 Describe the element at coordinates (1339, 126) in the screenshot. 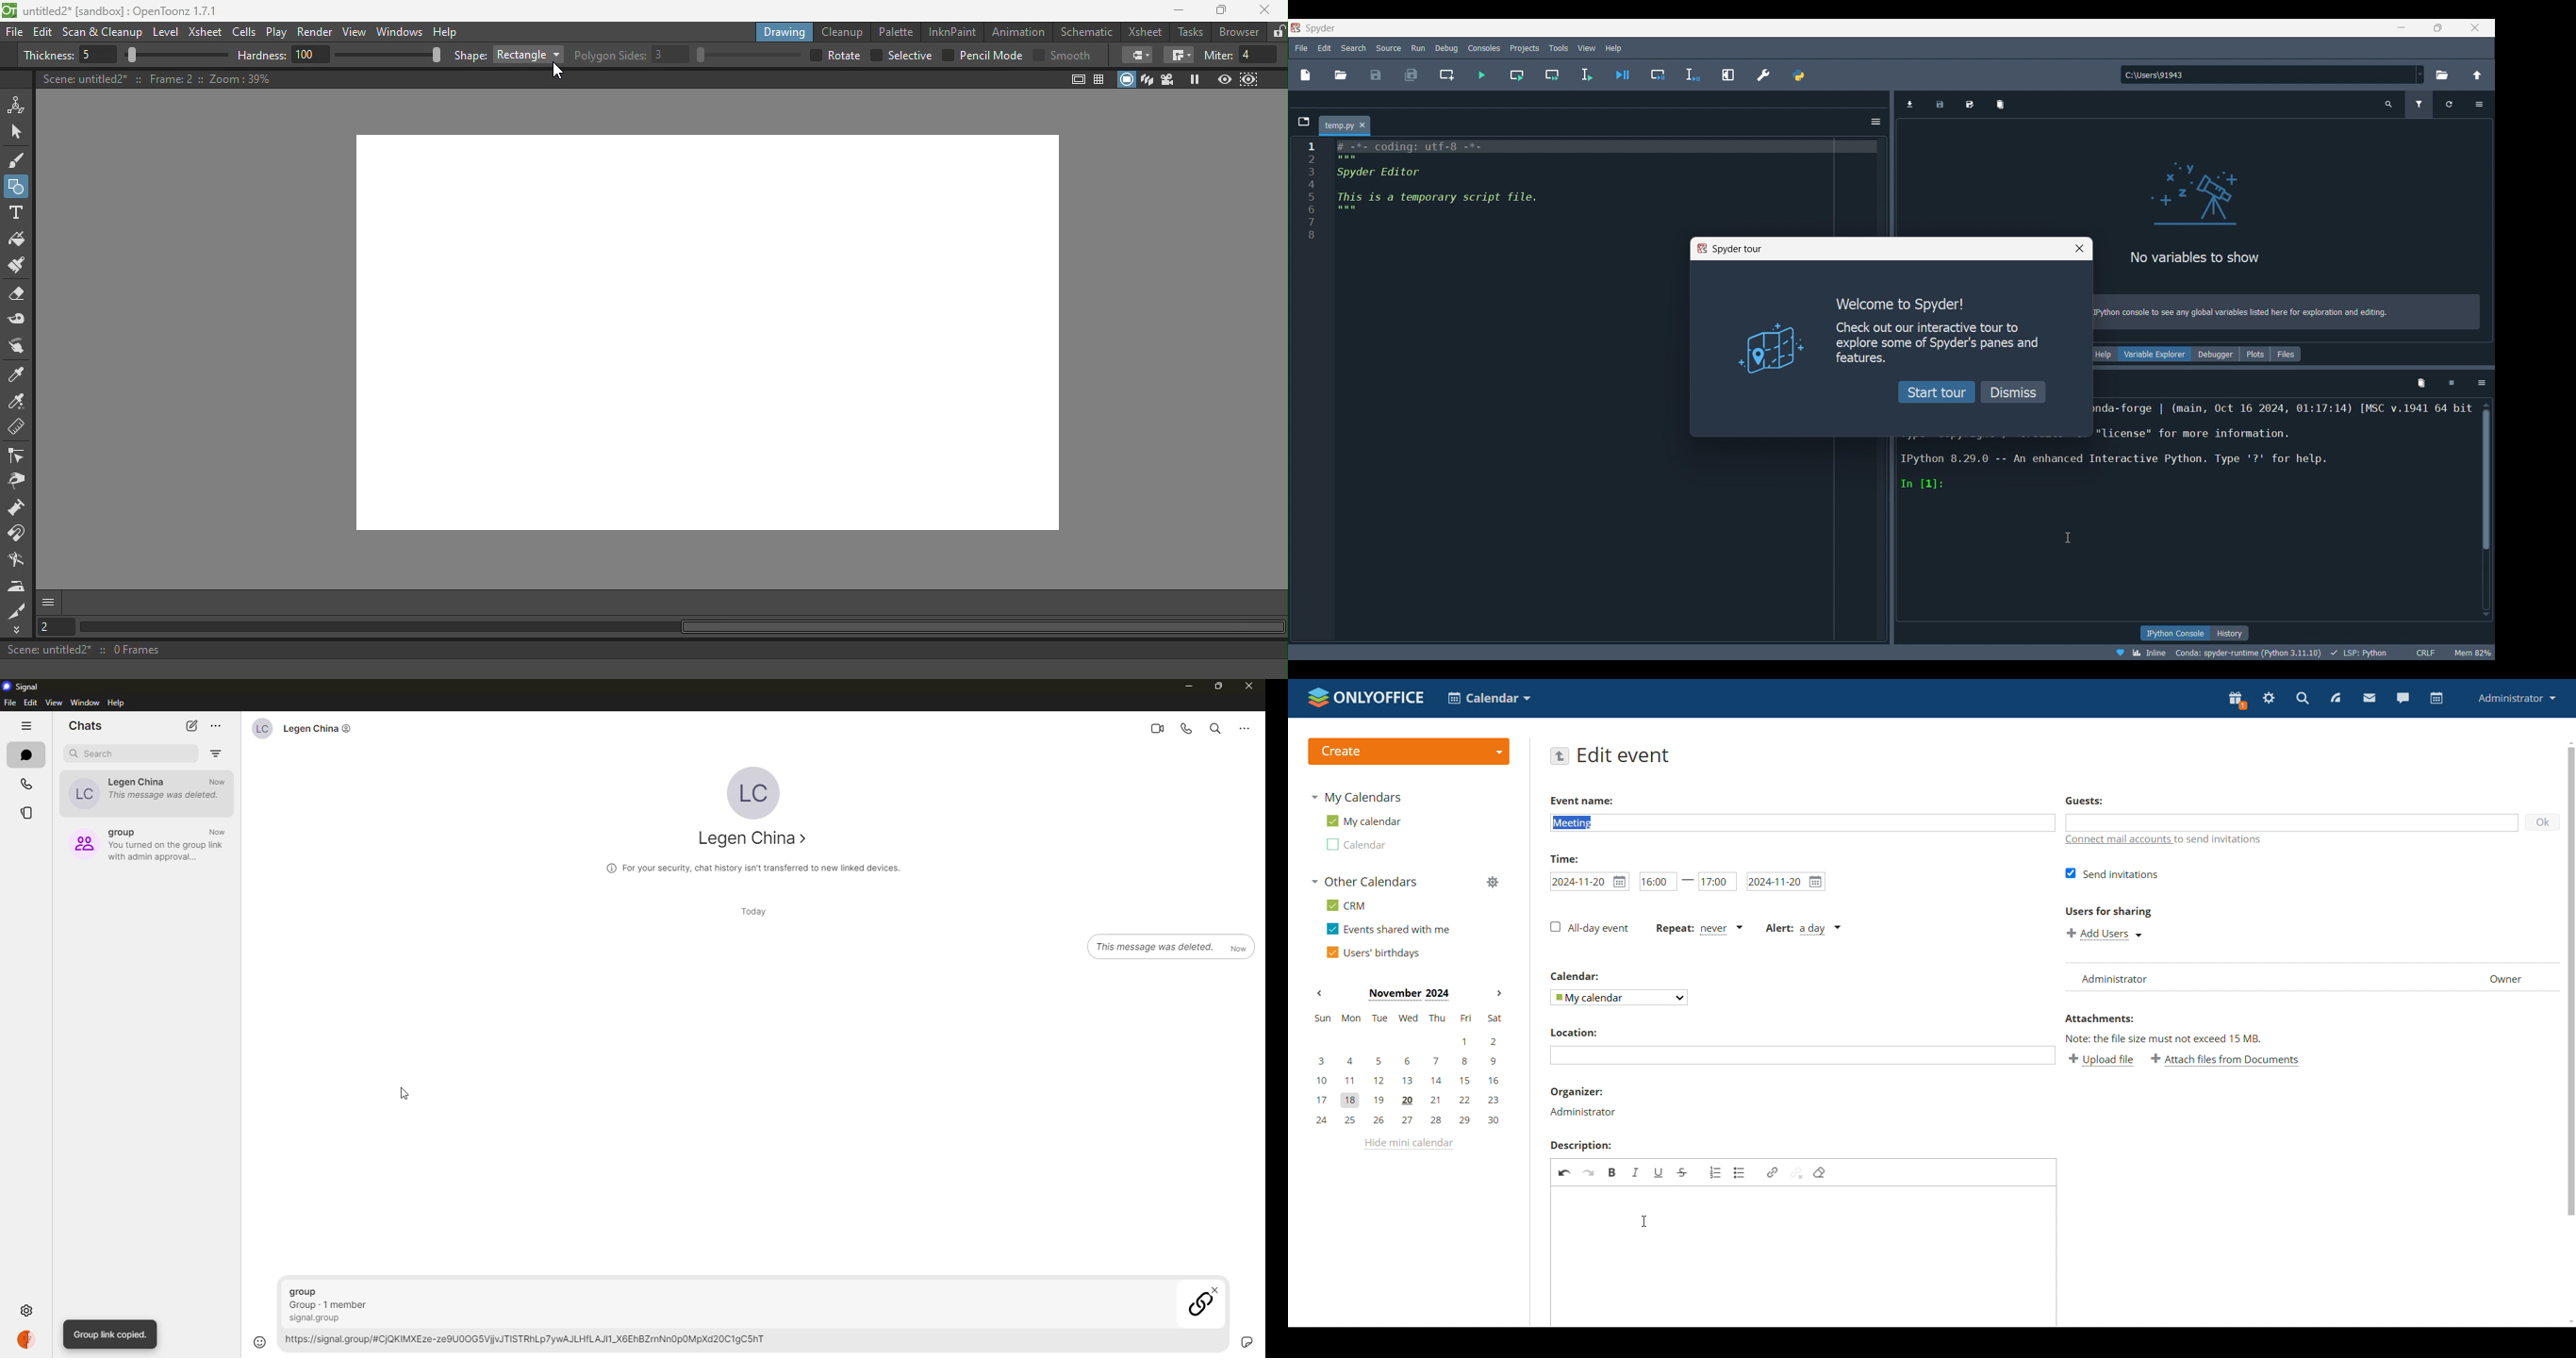

I see `Current tab` at that location.